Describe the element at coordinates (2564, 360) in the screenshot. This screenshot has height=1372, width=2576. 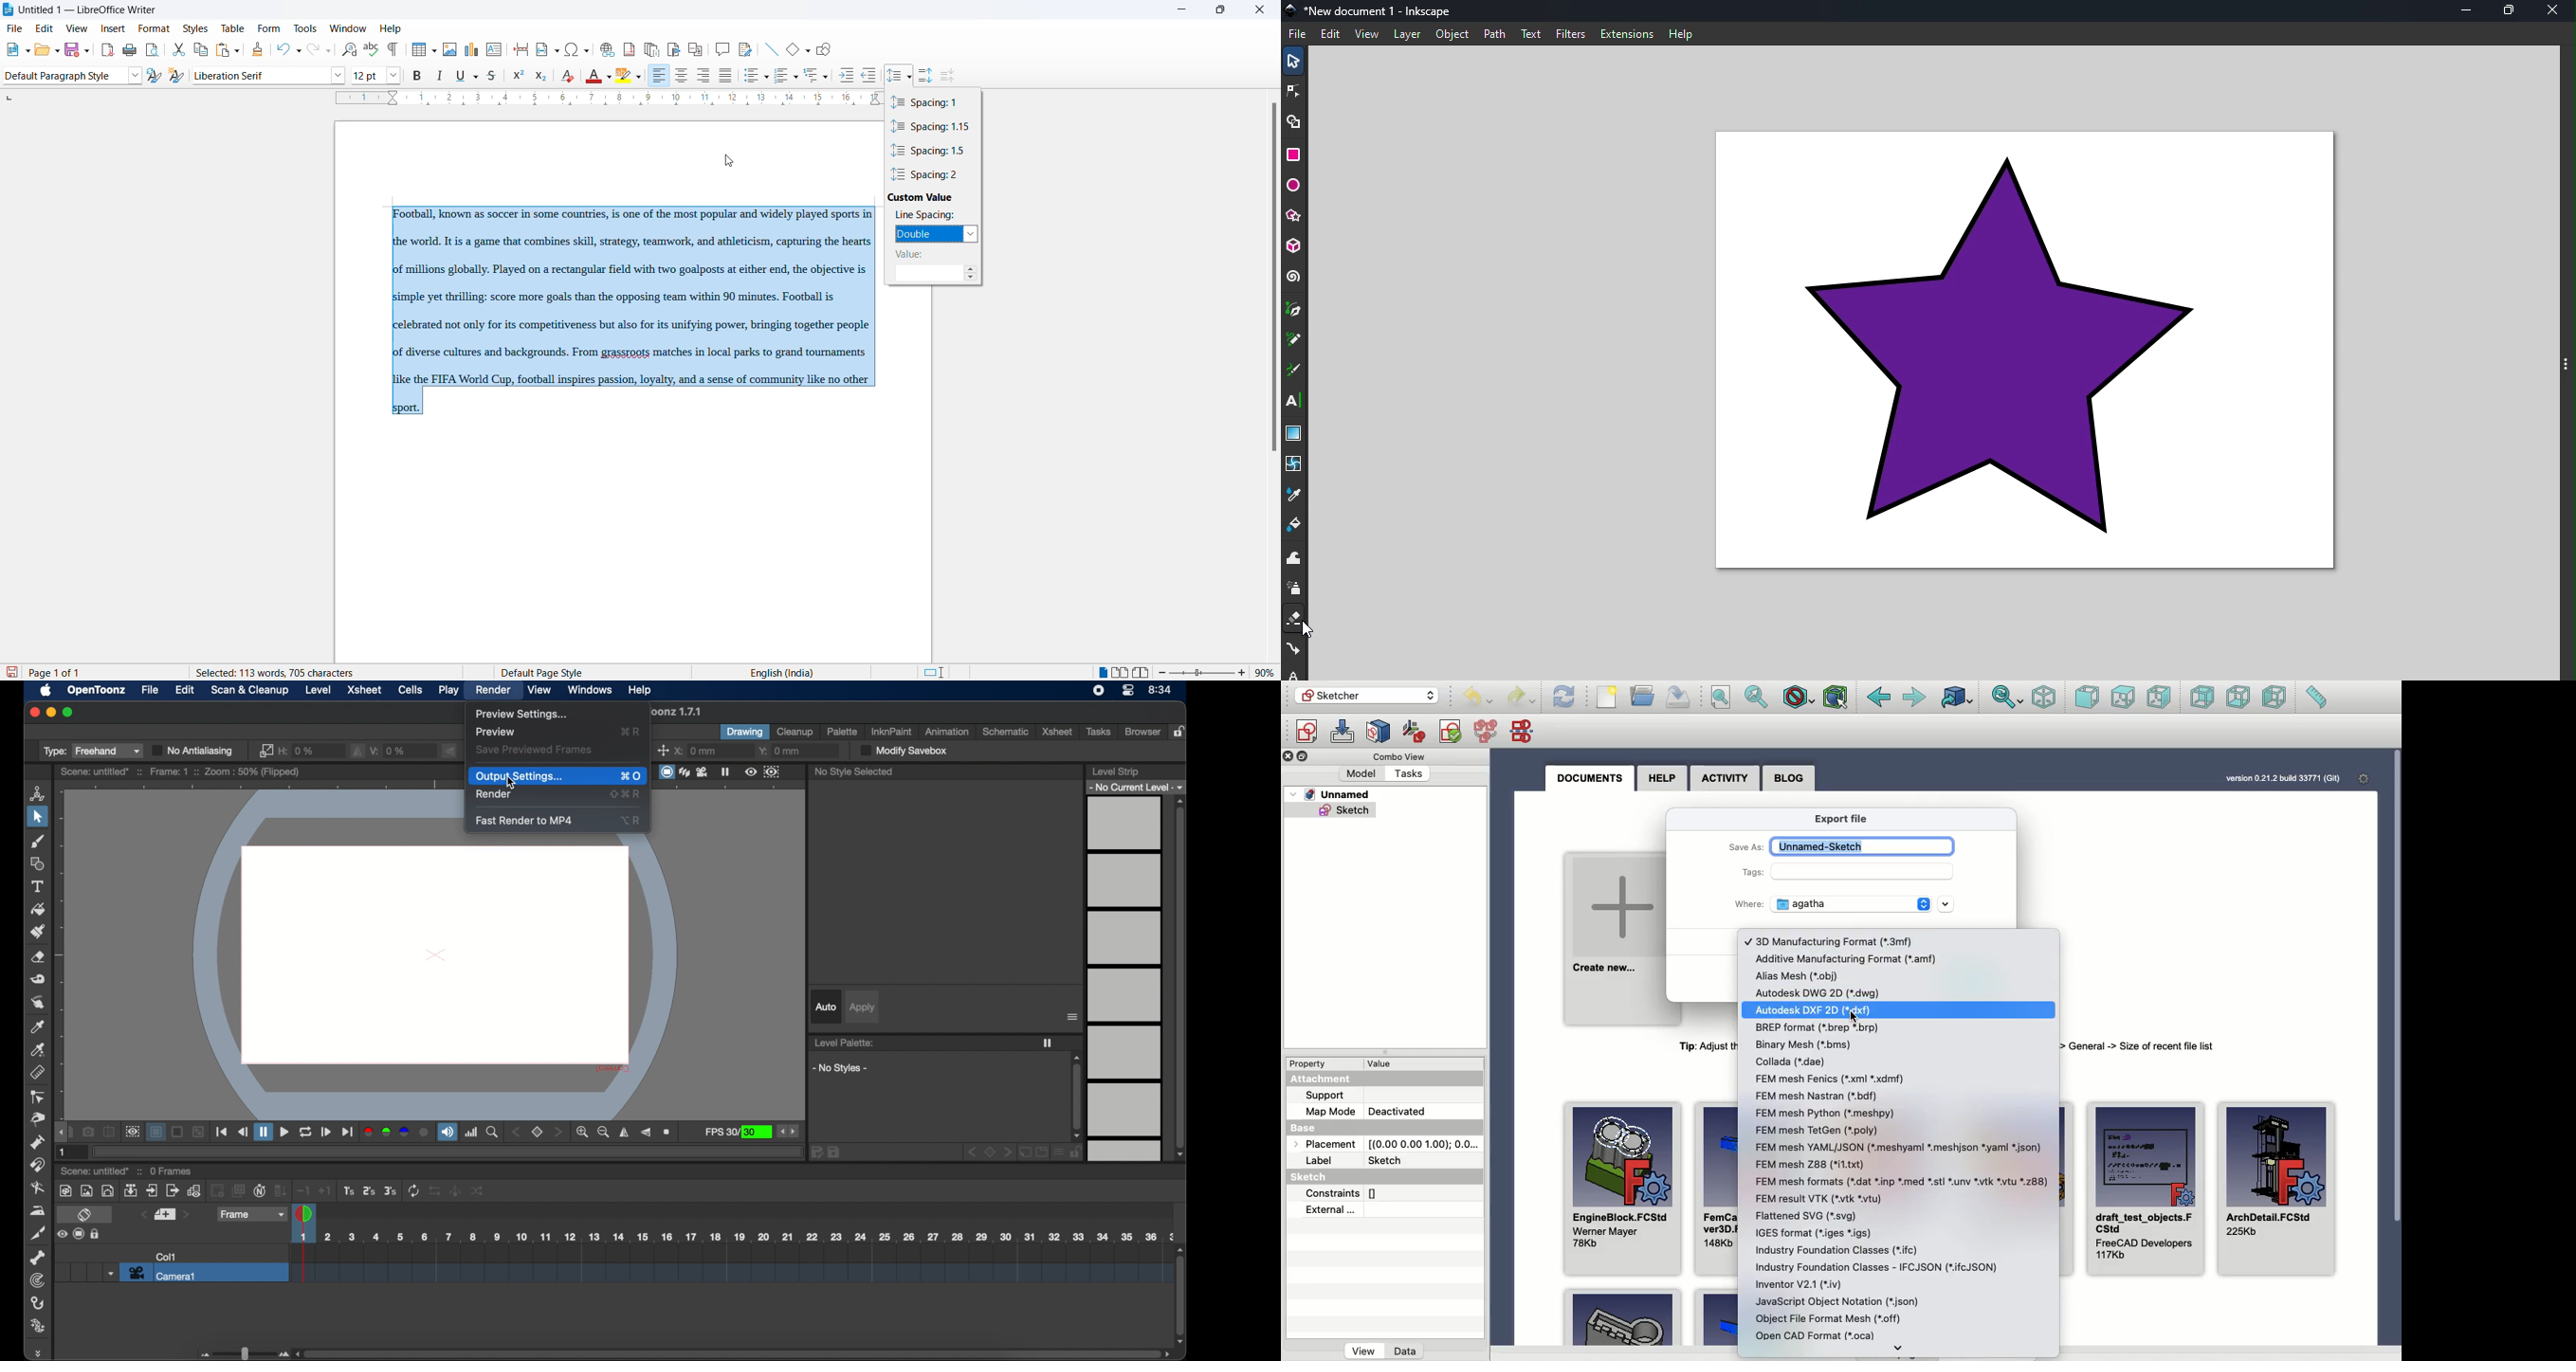
I see `toggle command panel` at that location.